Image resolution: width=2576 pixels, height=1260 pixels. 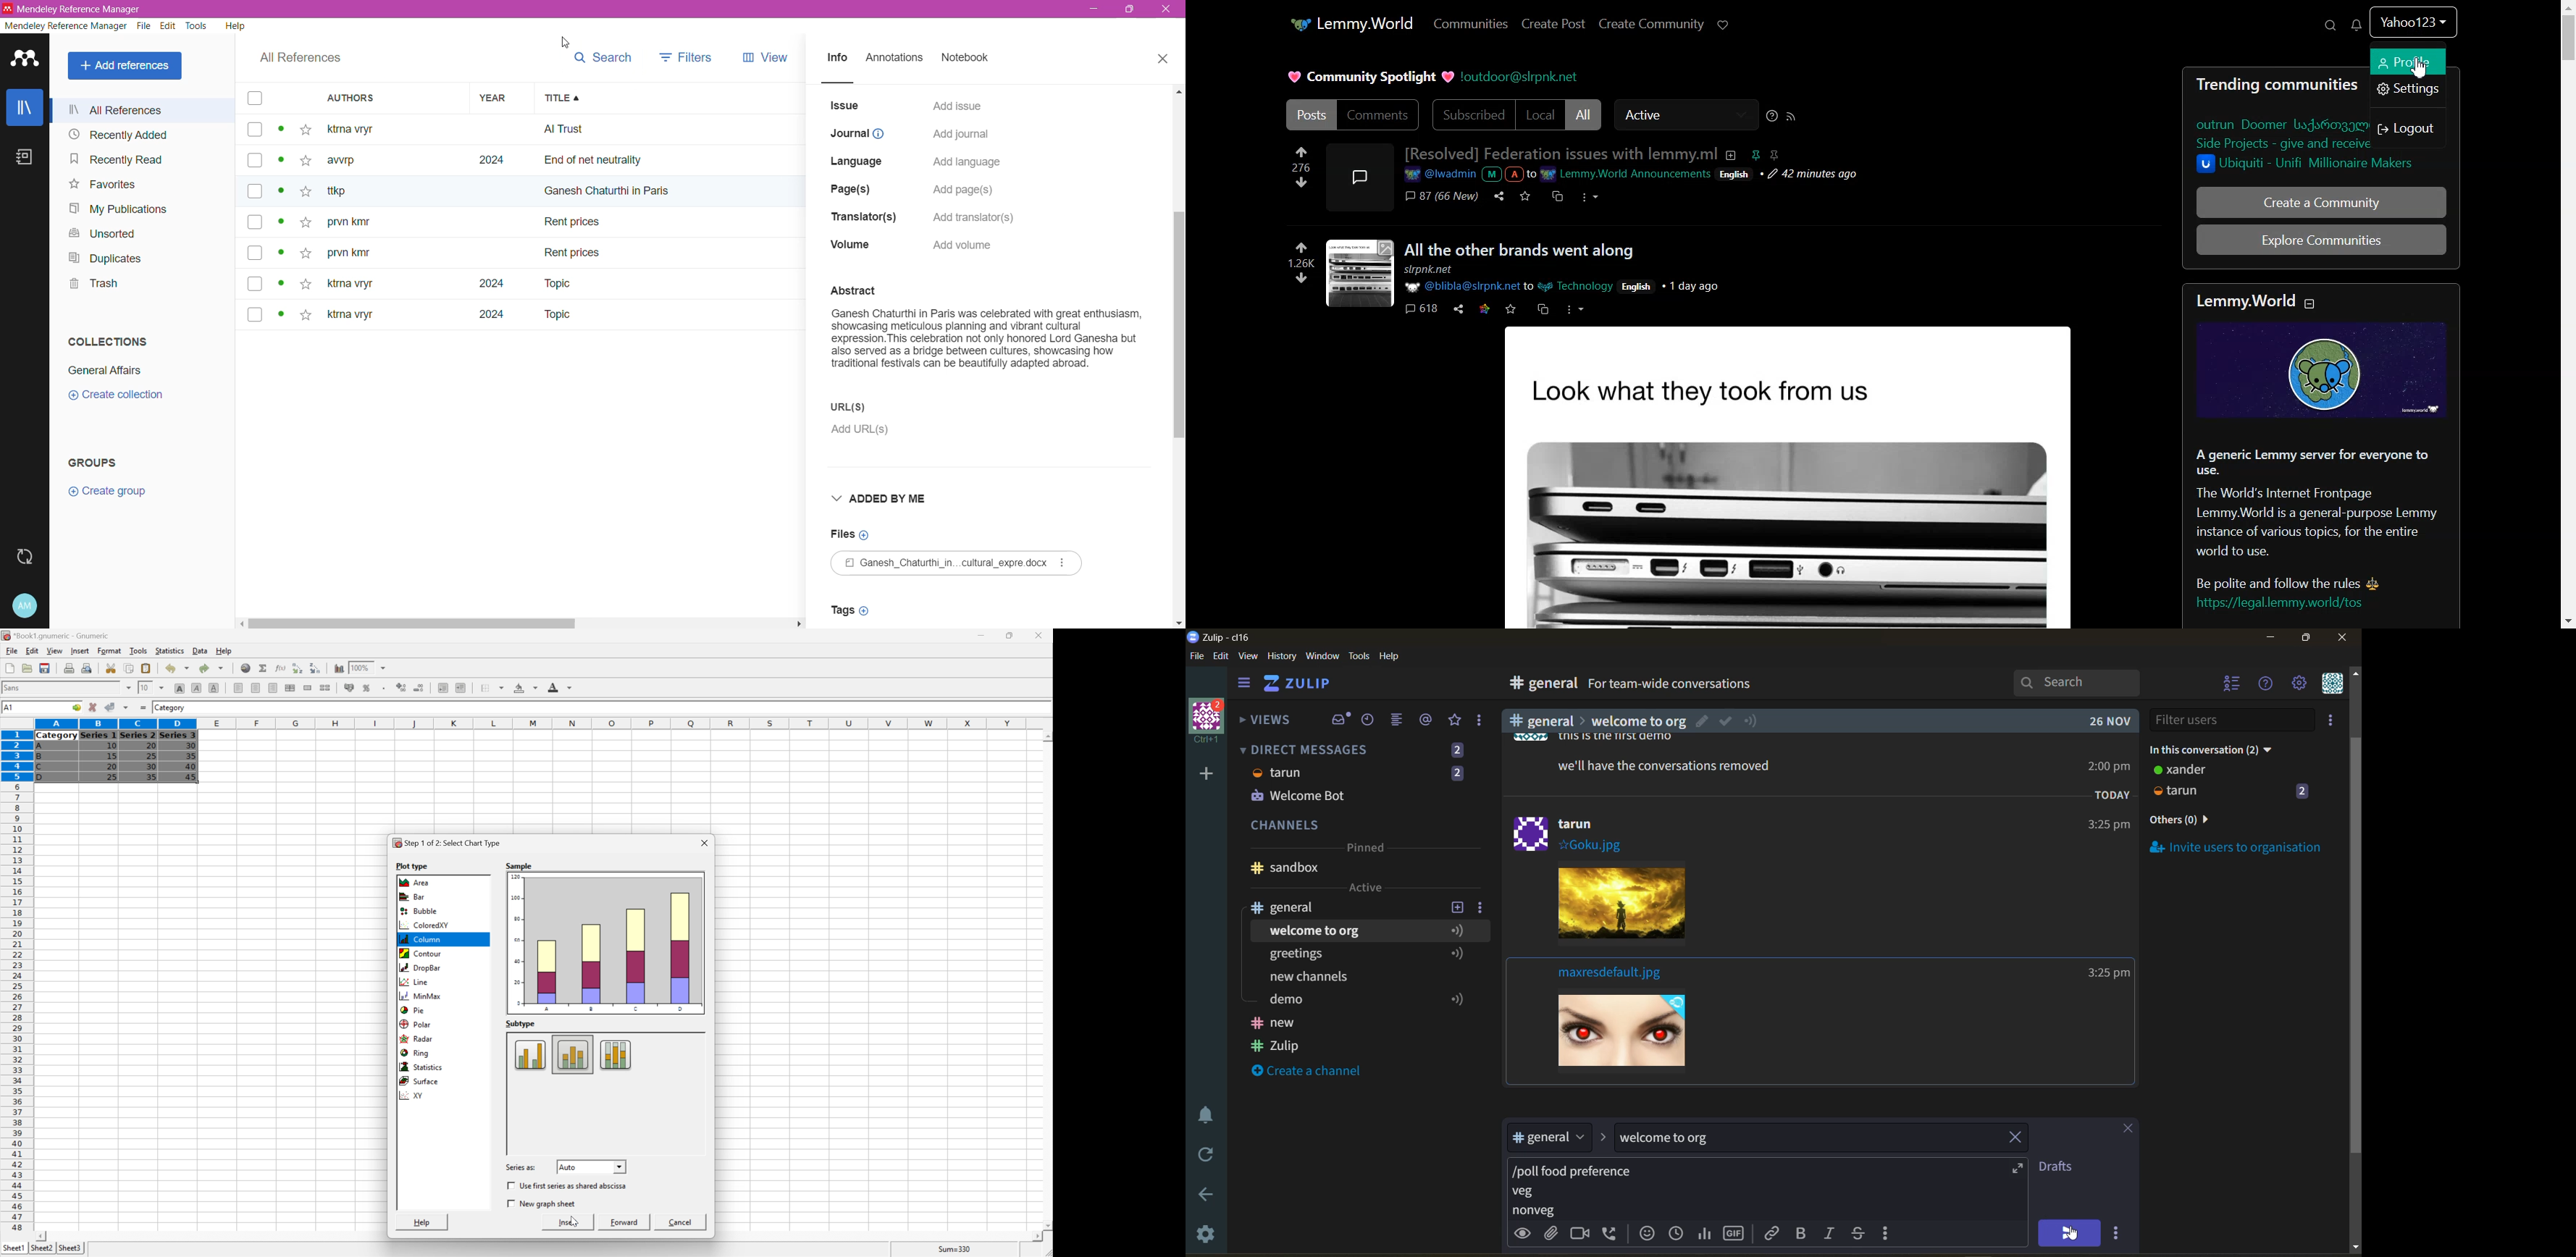 I want to click on Collection Name, so click(x=107, y=369).